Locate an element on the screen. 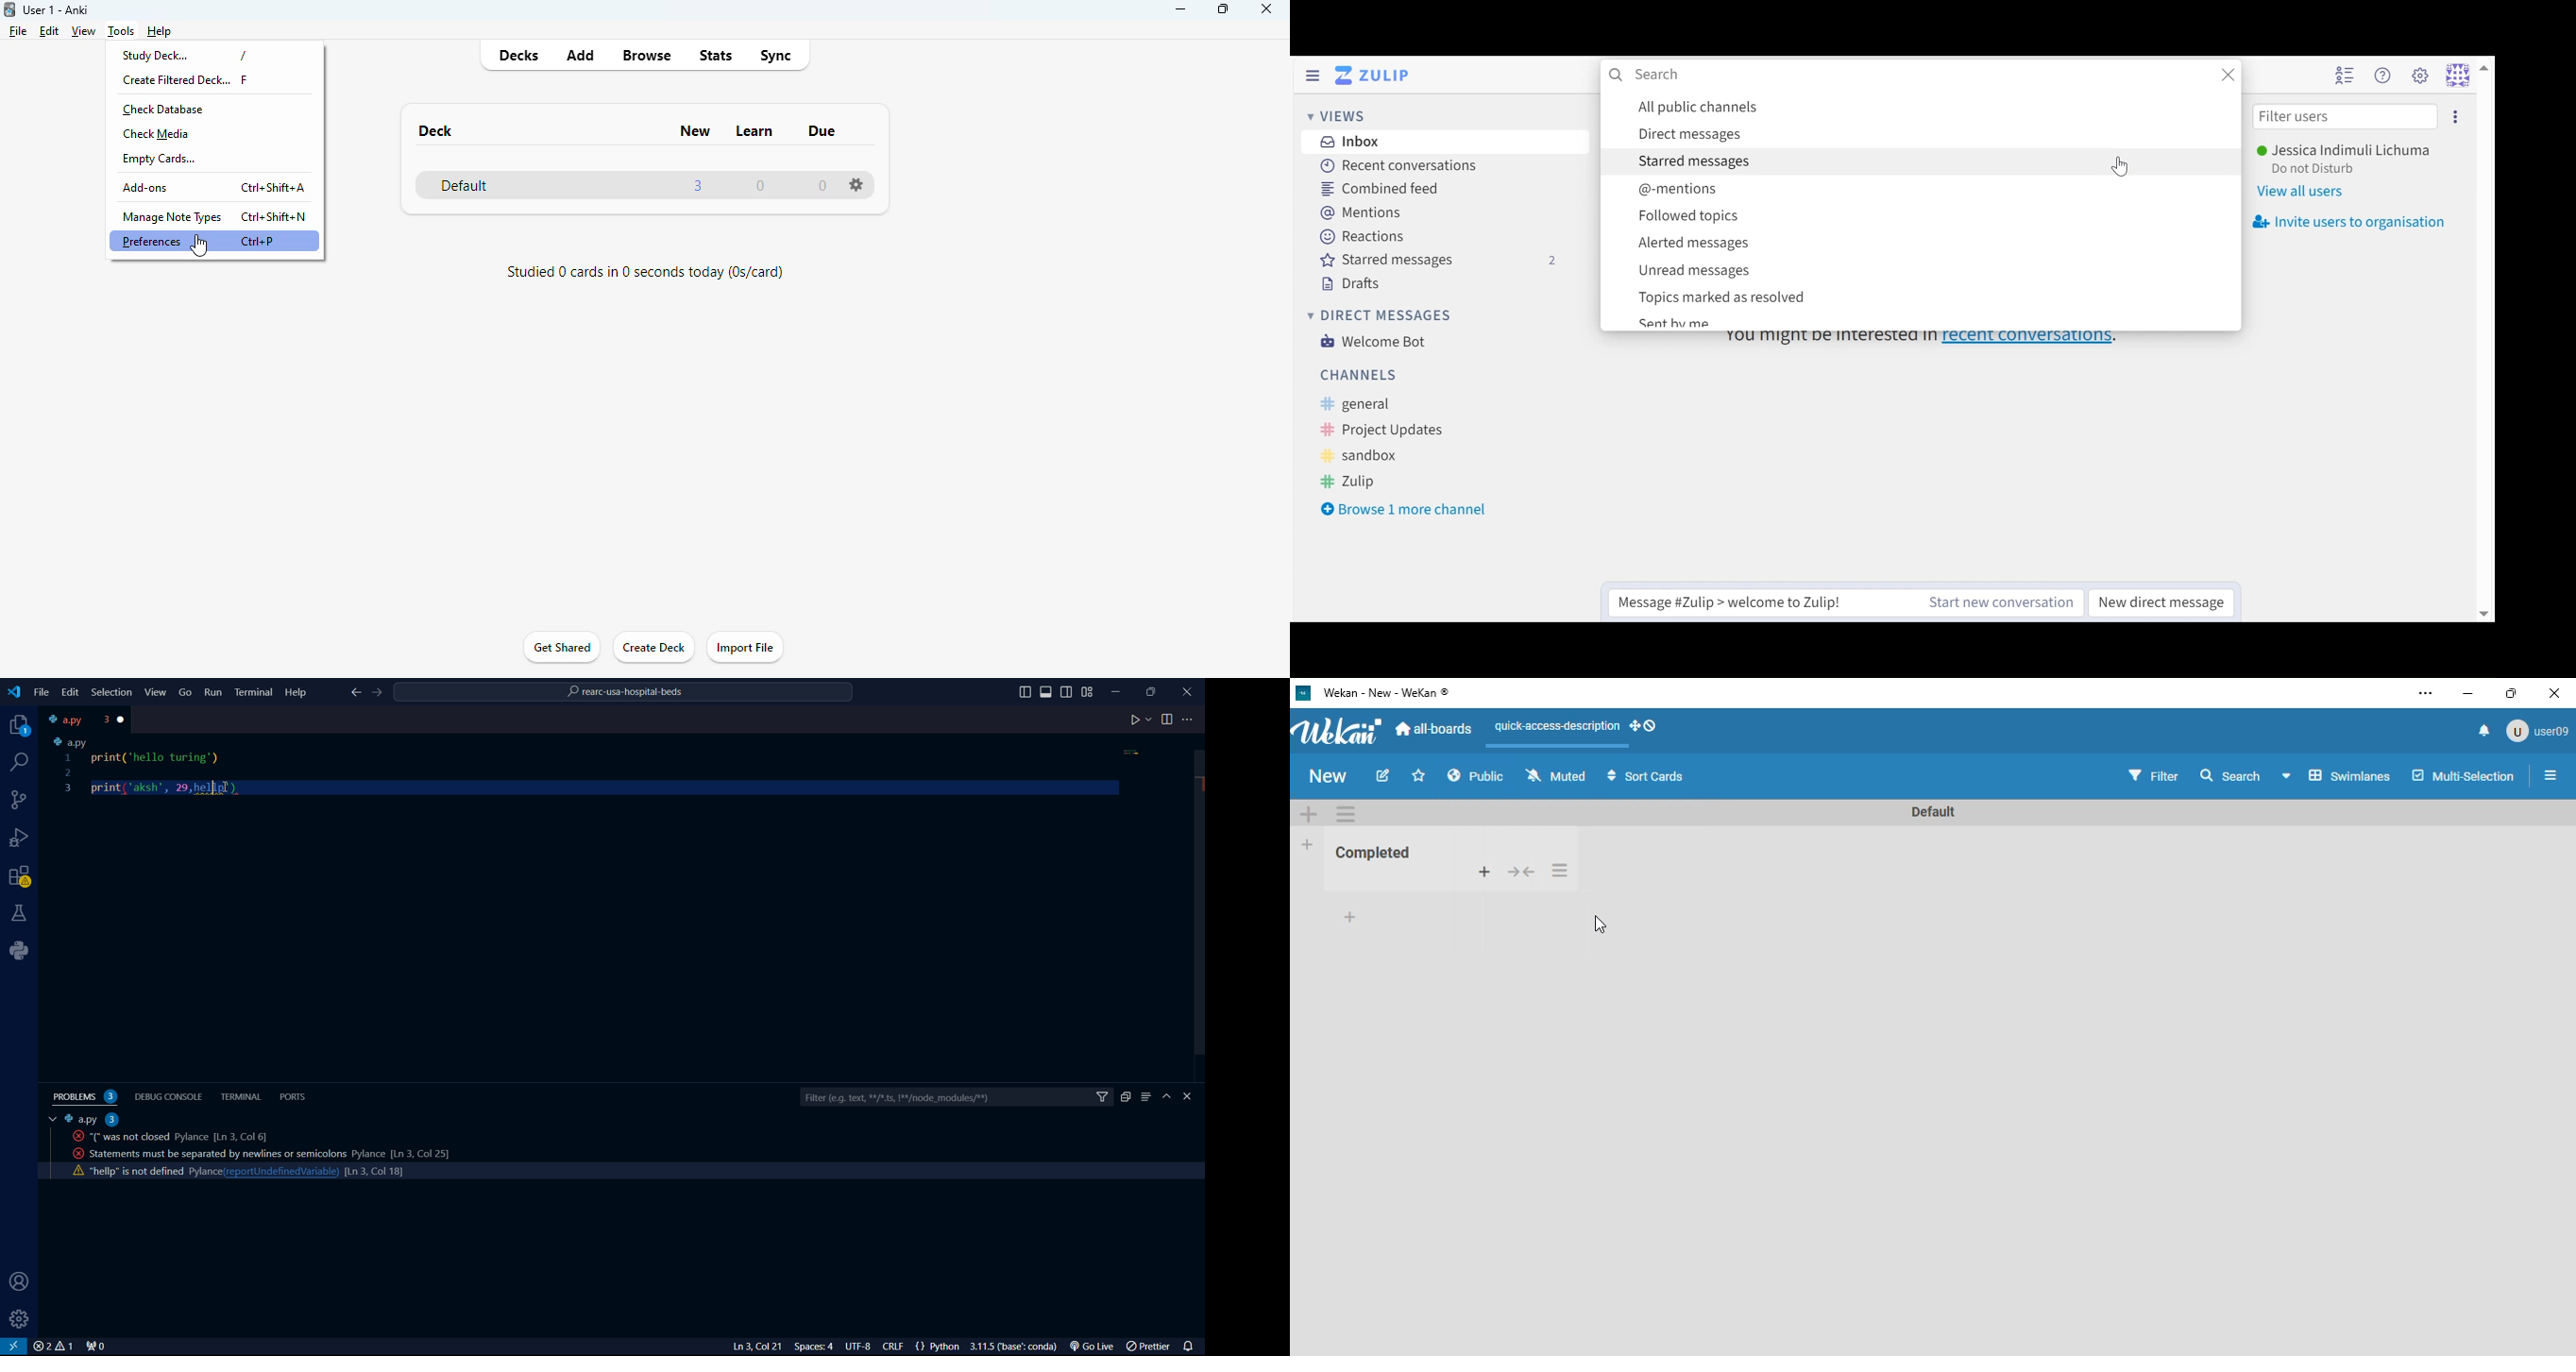  @-mentions is located at coordinates (1932, 188).